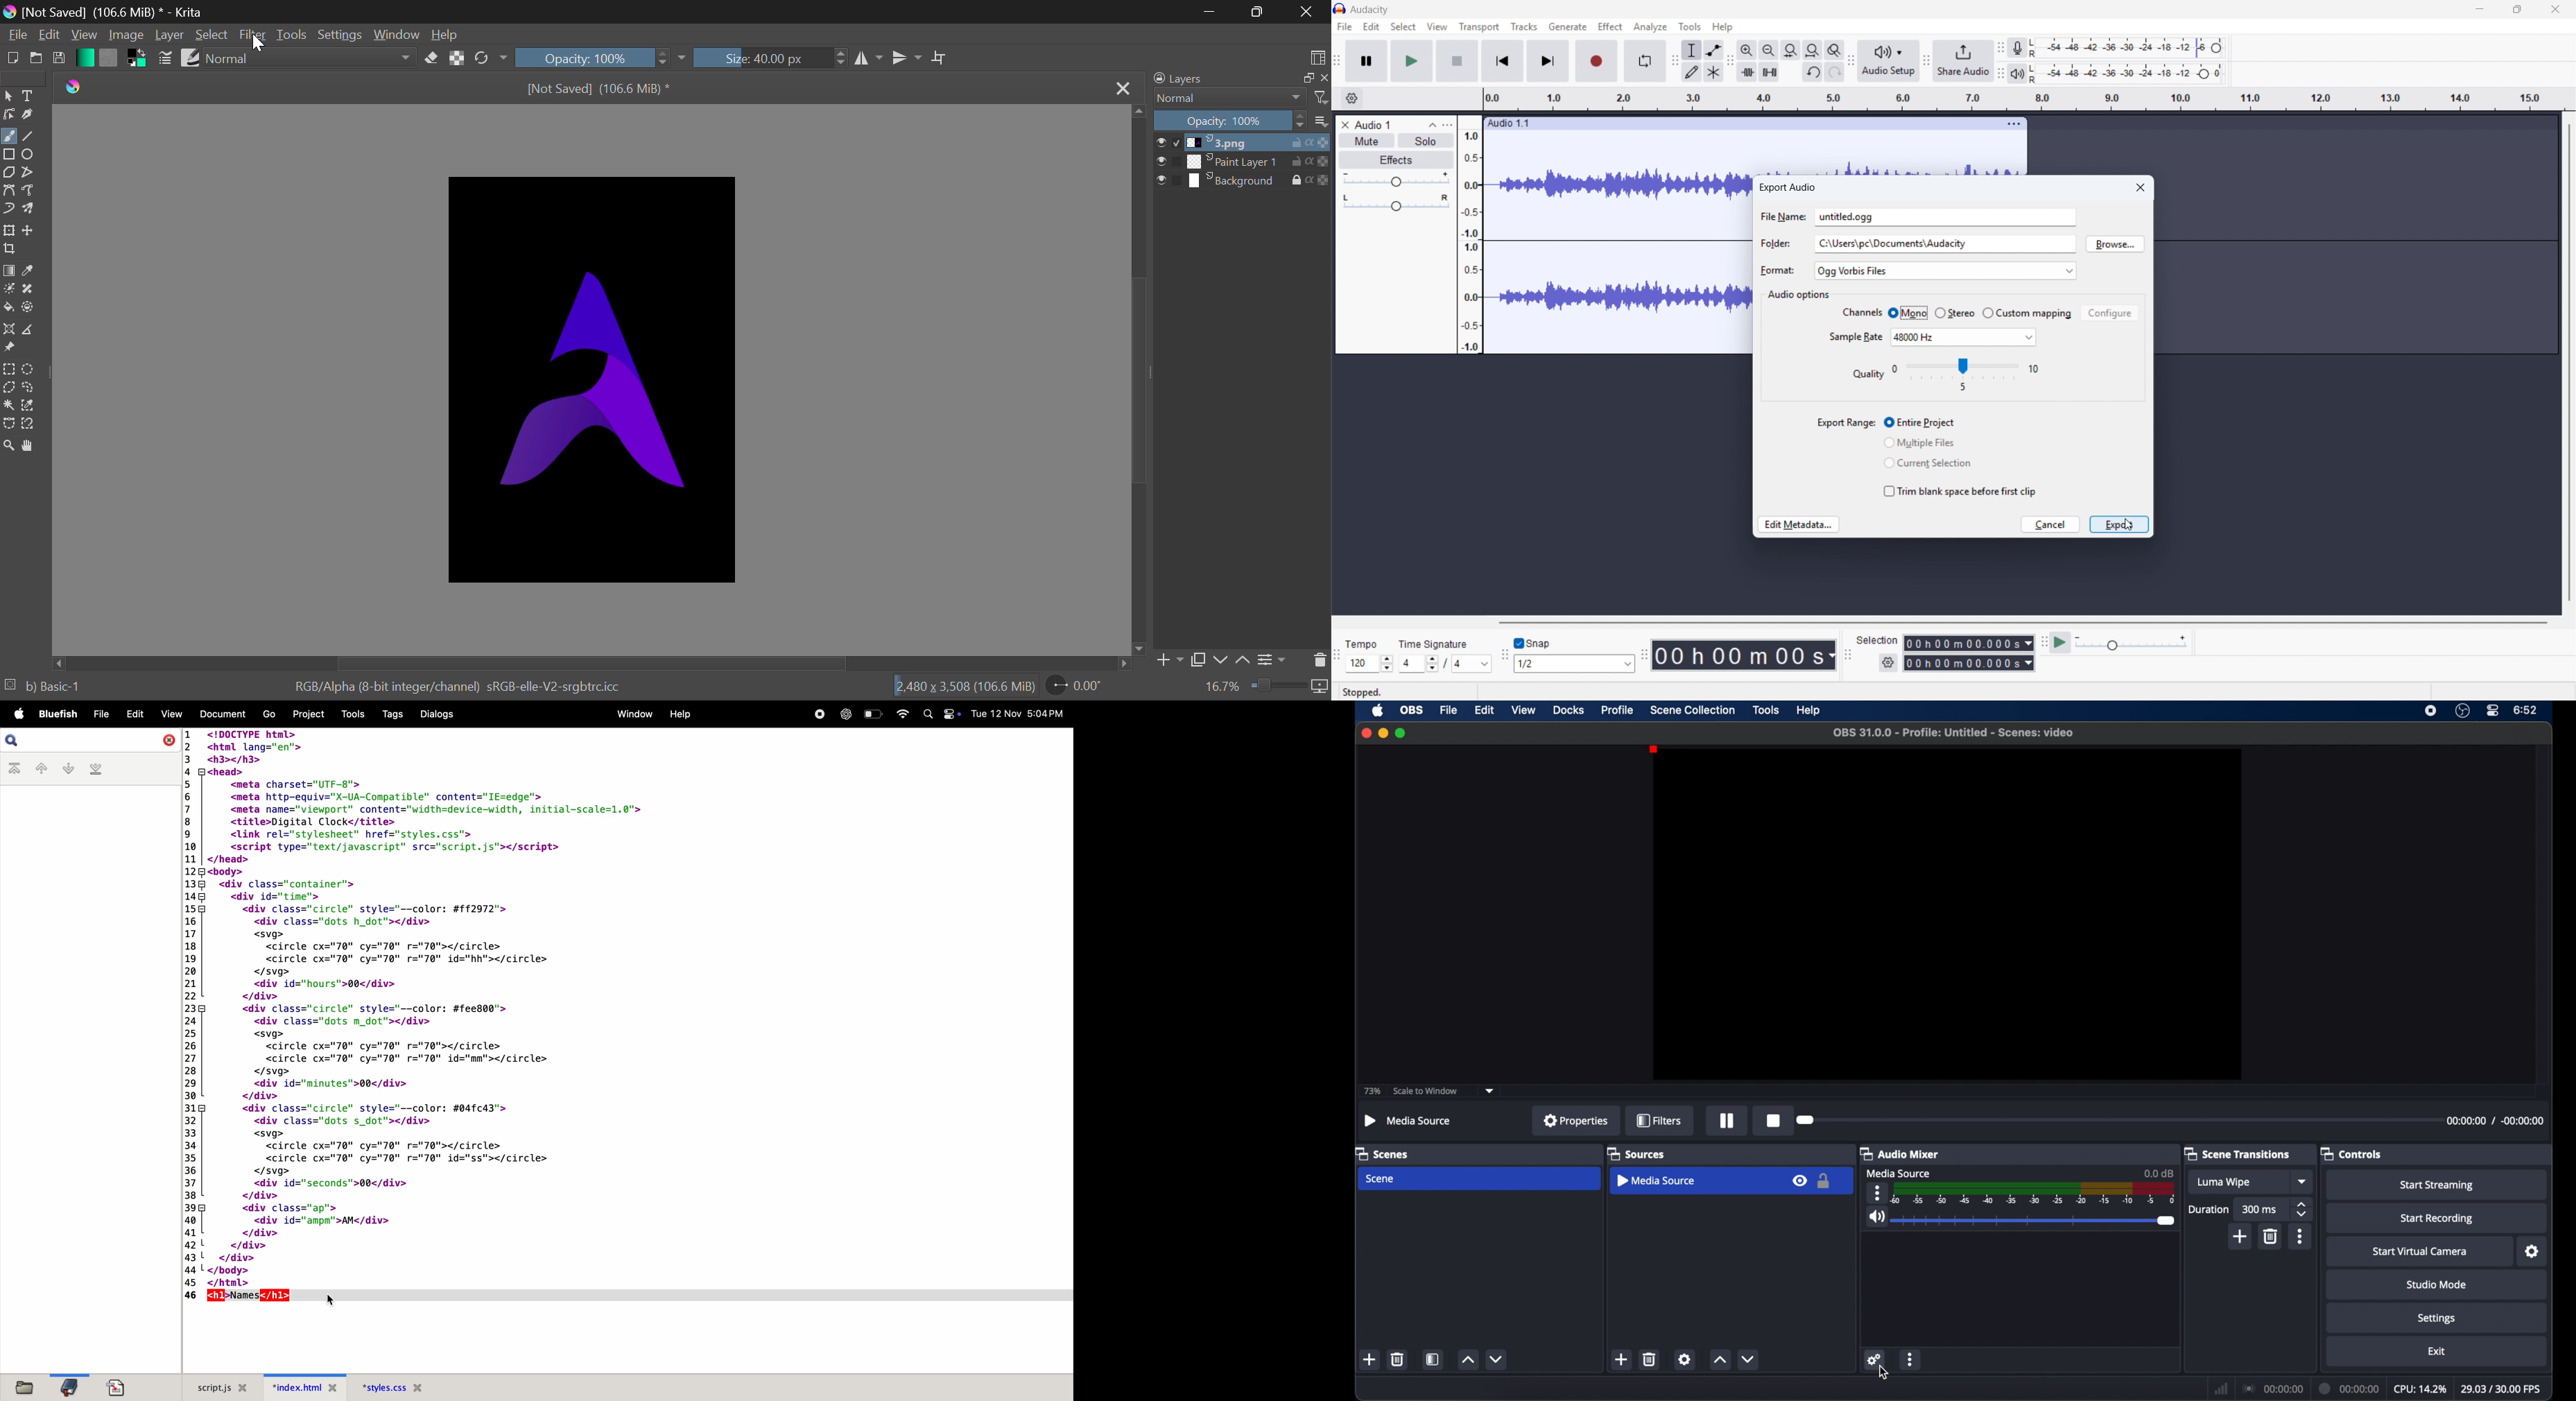 This screenshot has width=2576, height=1428. What do you see at coordinates (1414, 710) in the screenshot?
I see `obs` at bounding box center [1414, 710].